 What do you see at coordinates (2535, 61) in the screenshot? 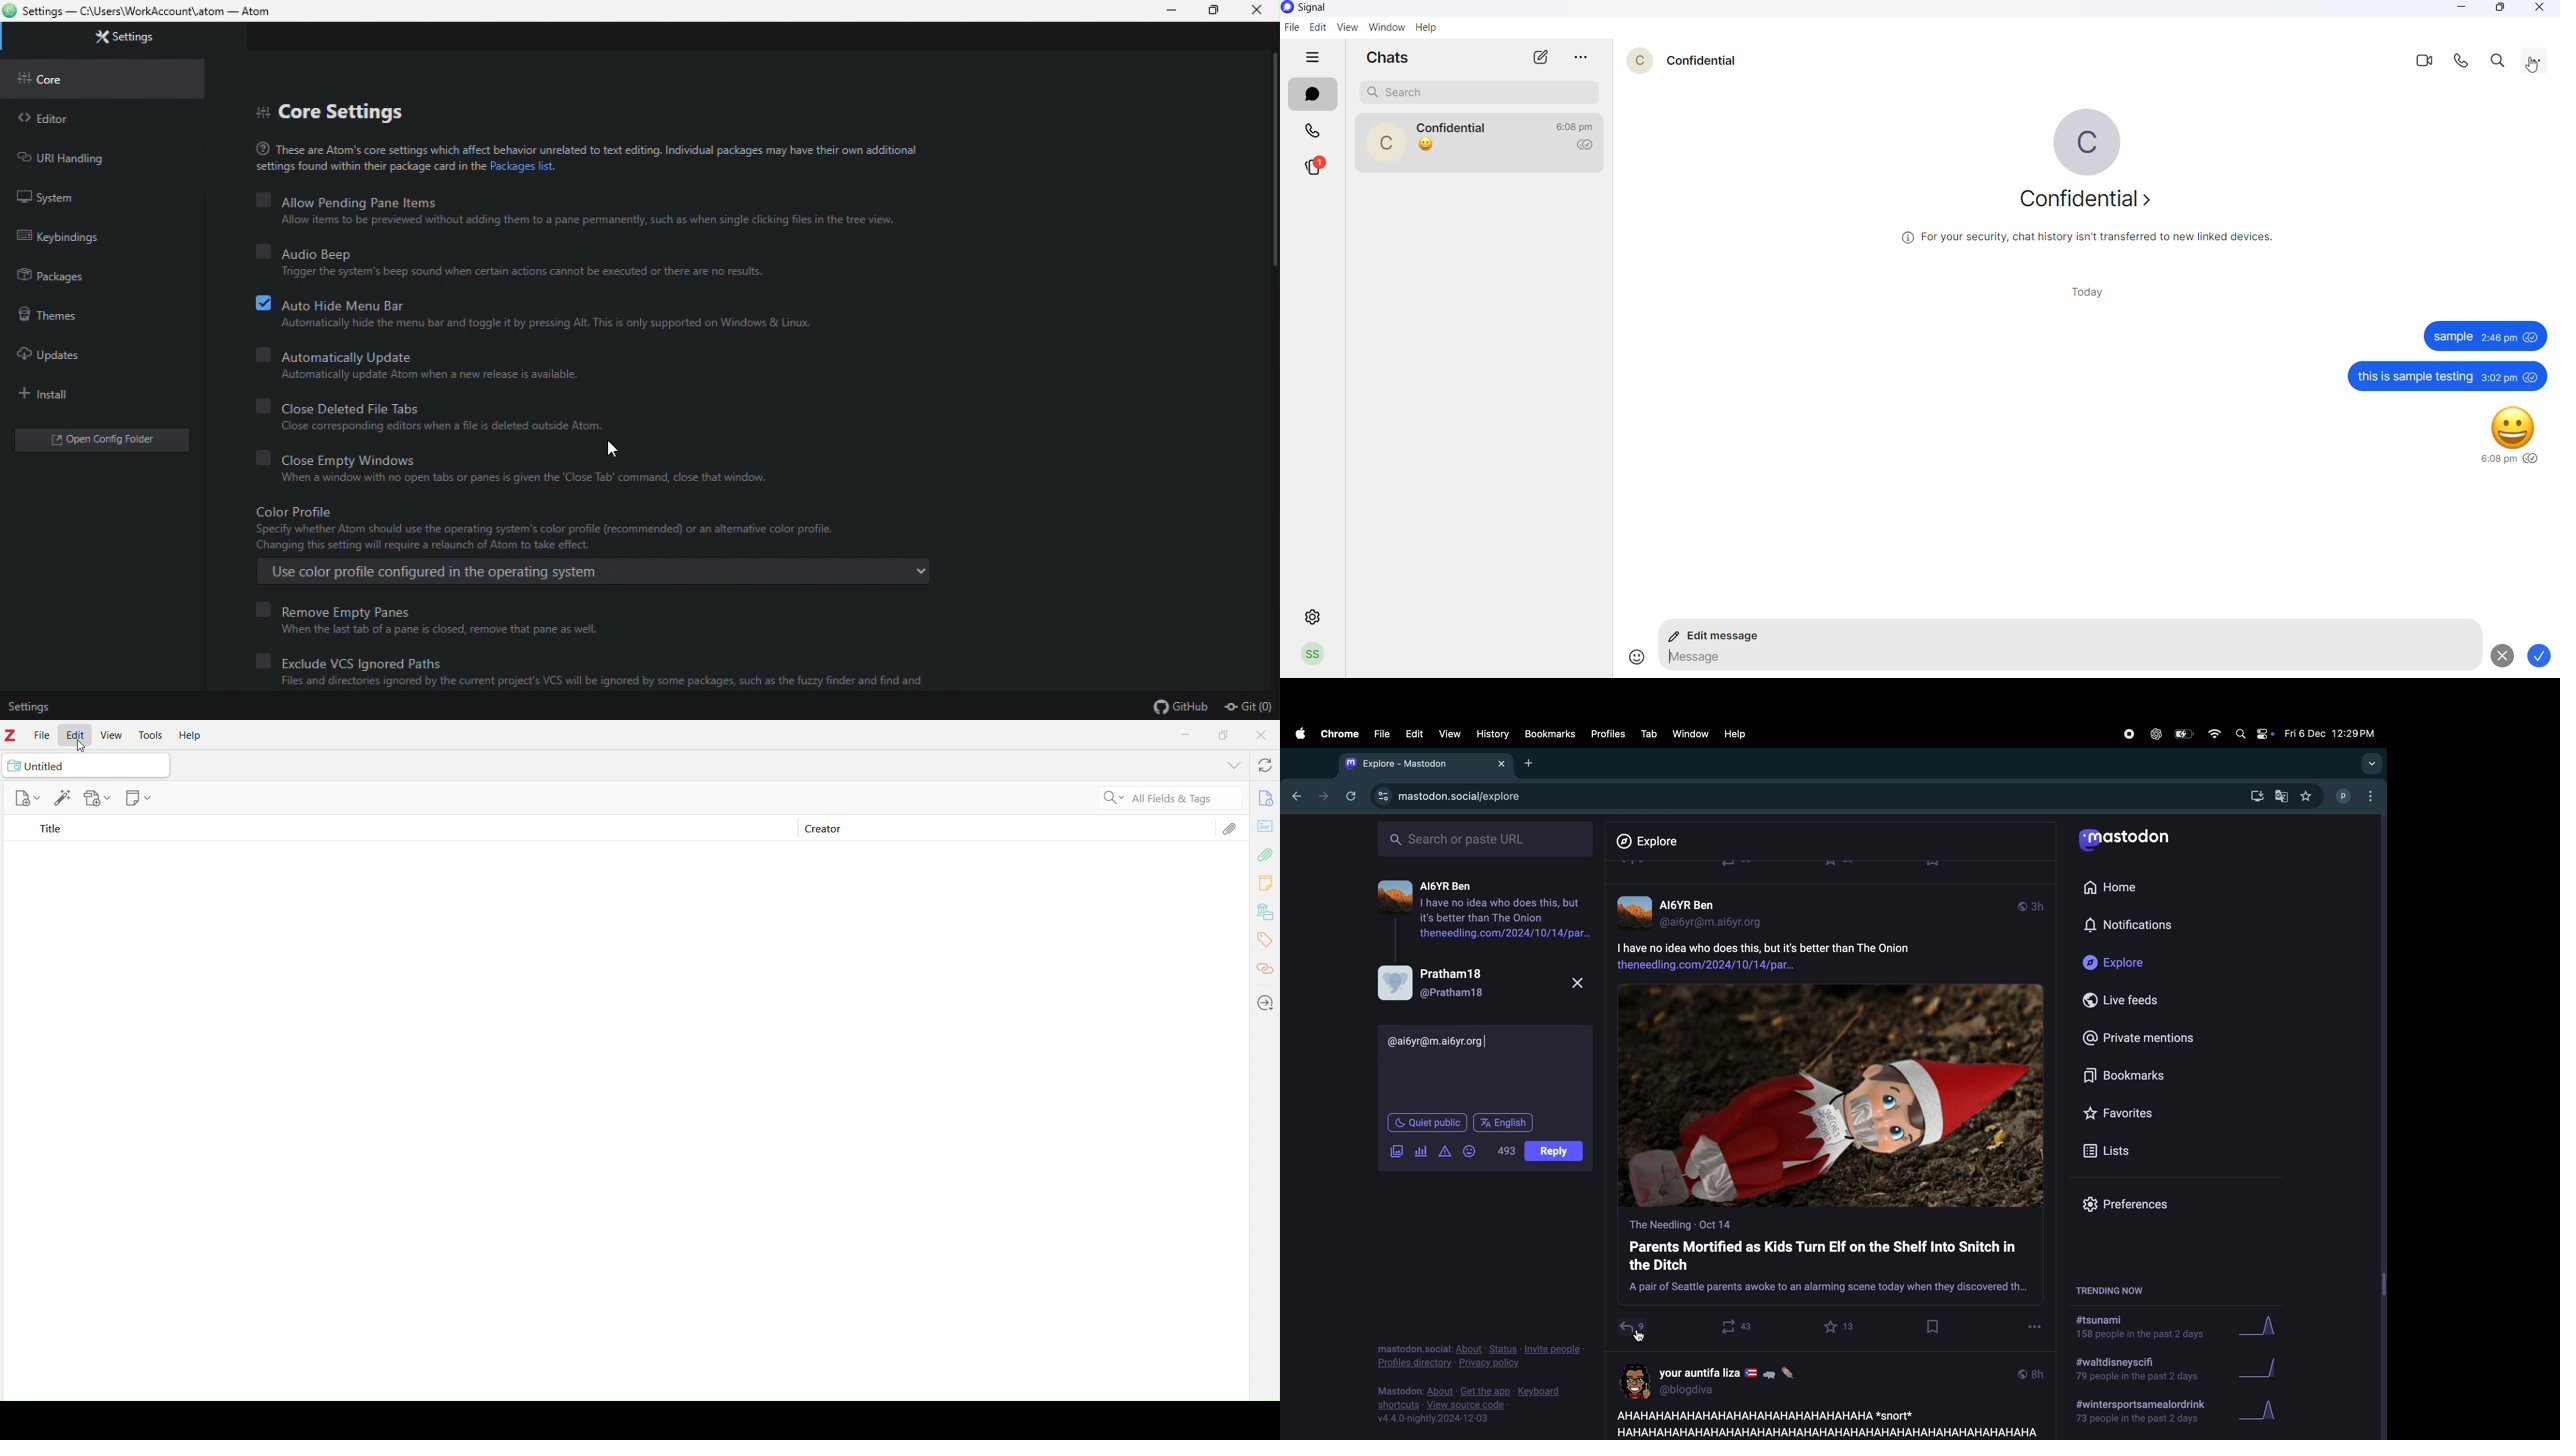
I see `more options` at bounding box center [2535, 61].